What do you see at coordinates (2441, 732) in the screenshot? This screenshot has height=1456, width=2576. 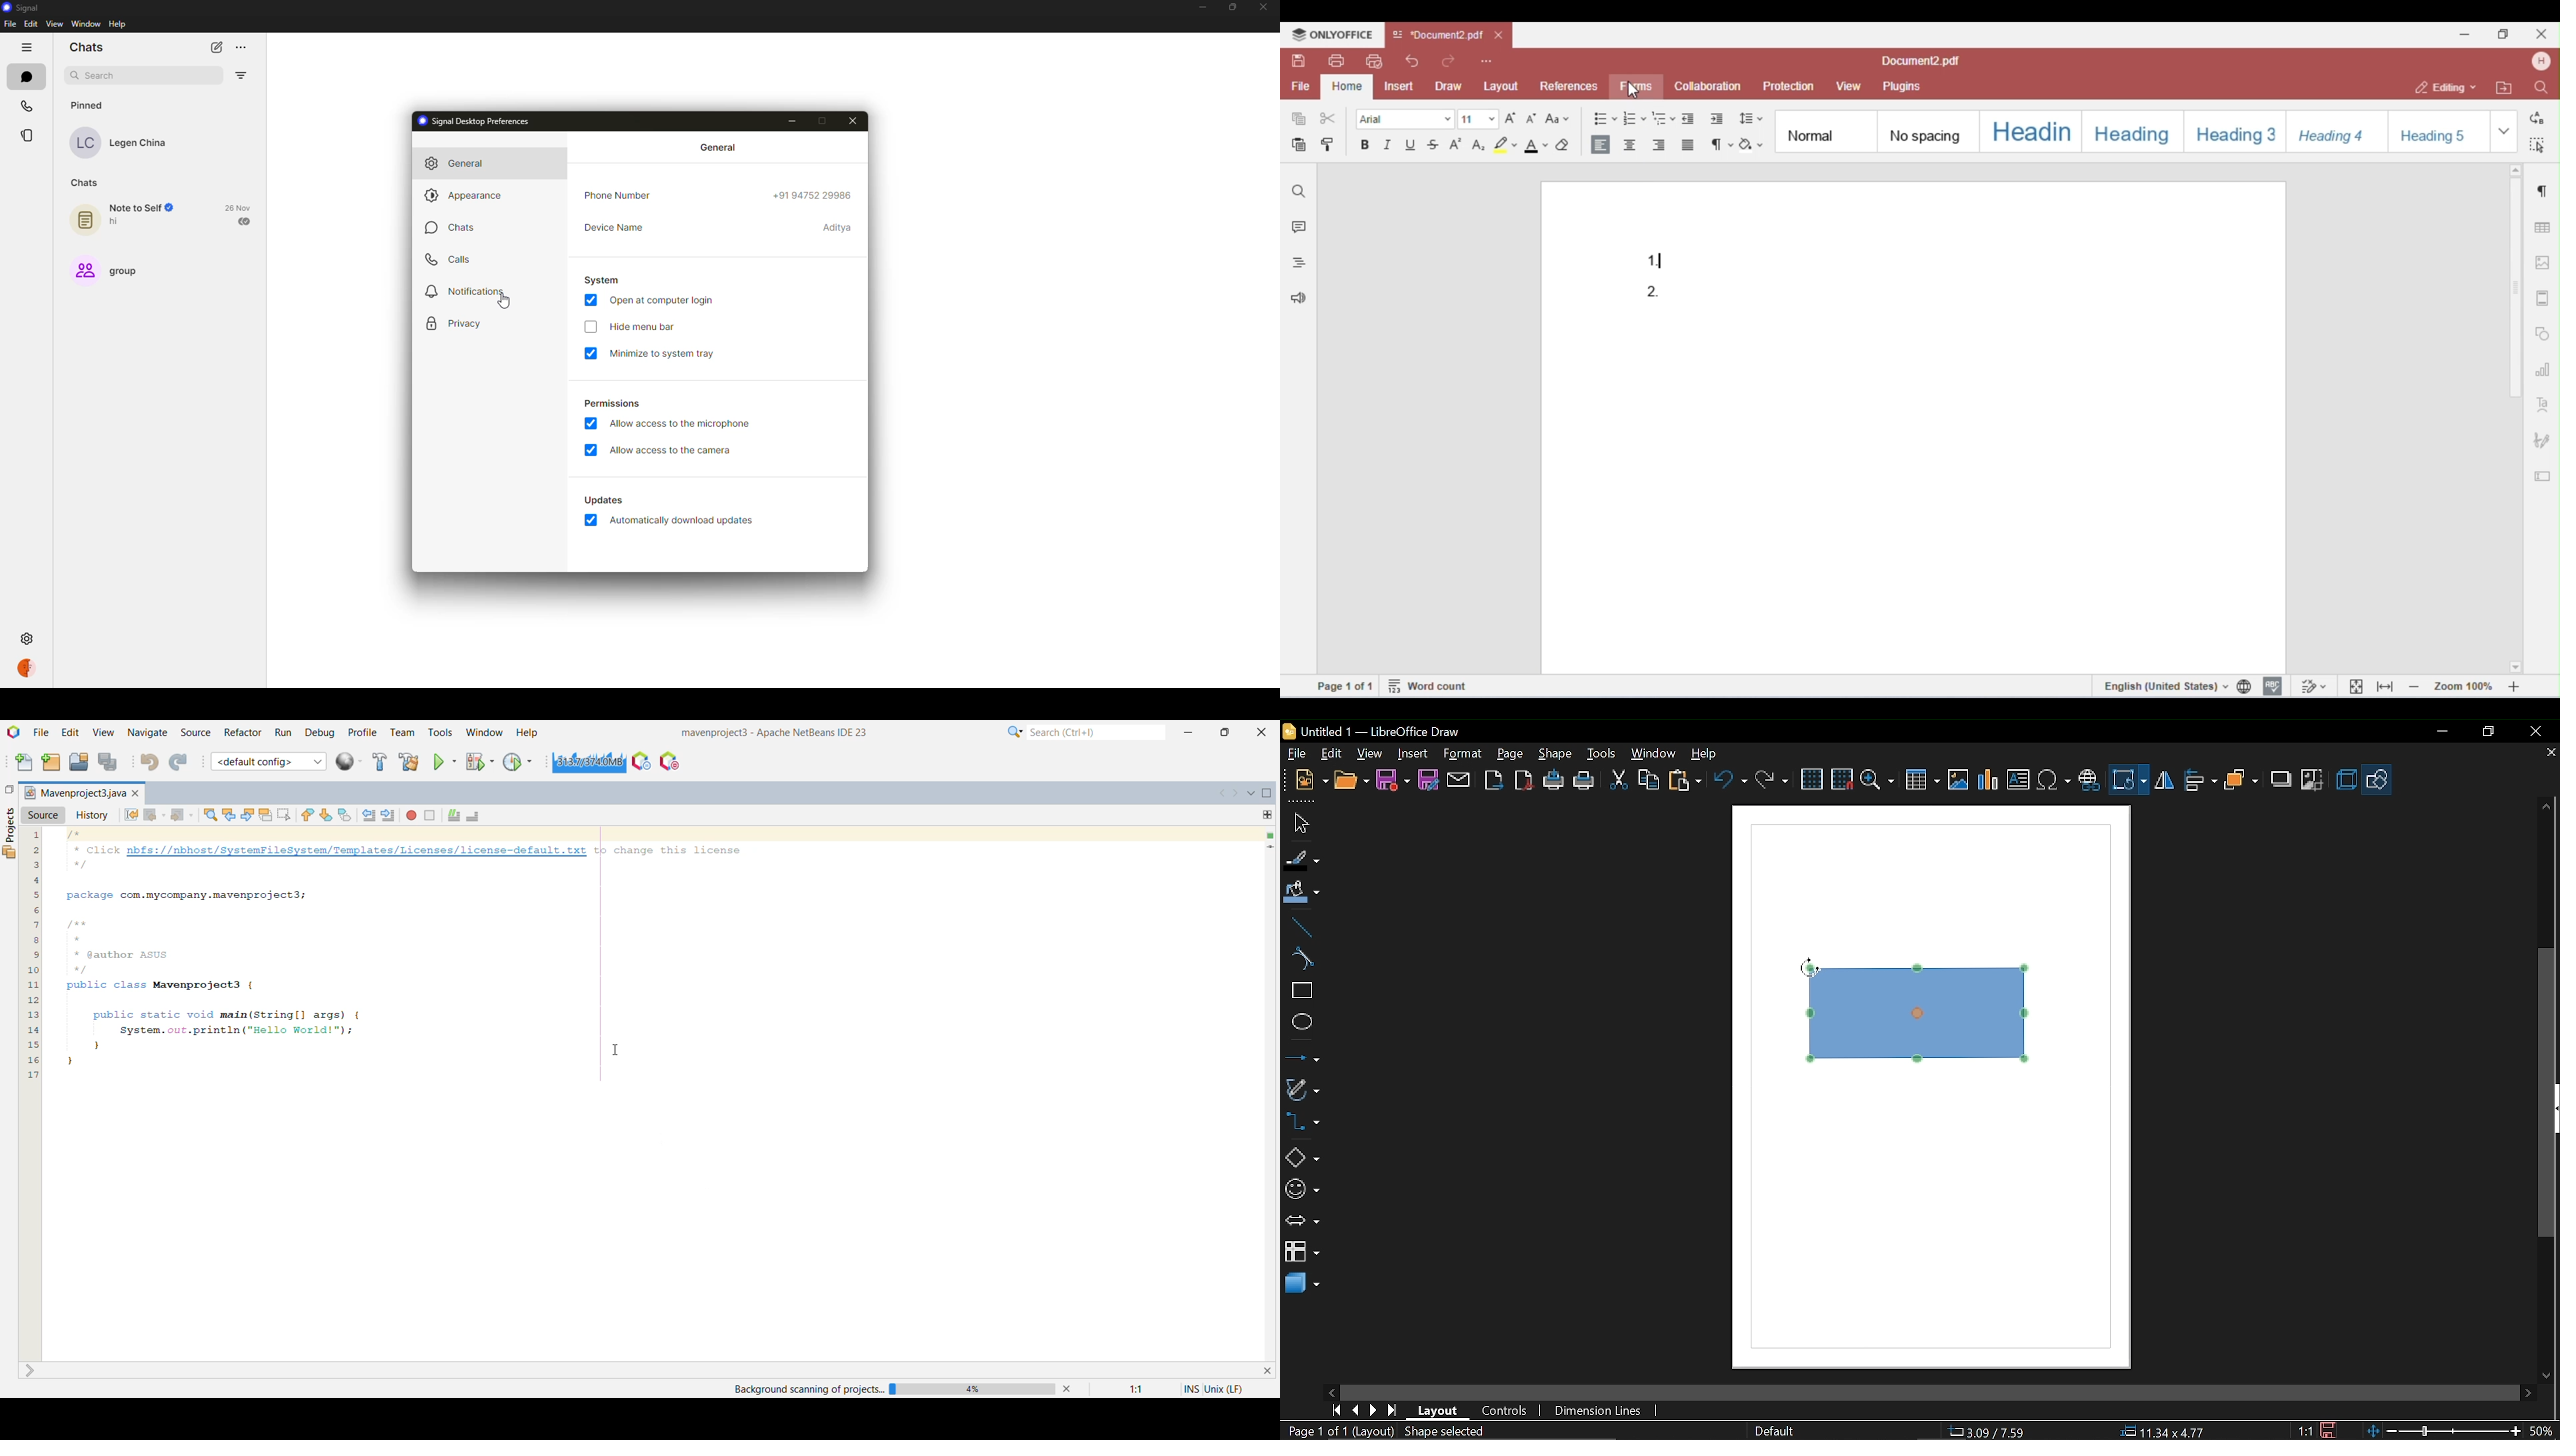 I see `minimize` at bounding box center [2441, 732].